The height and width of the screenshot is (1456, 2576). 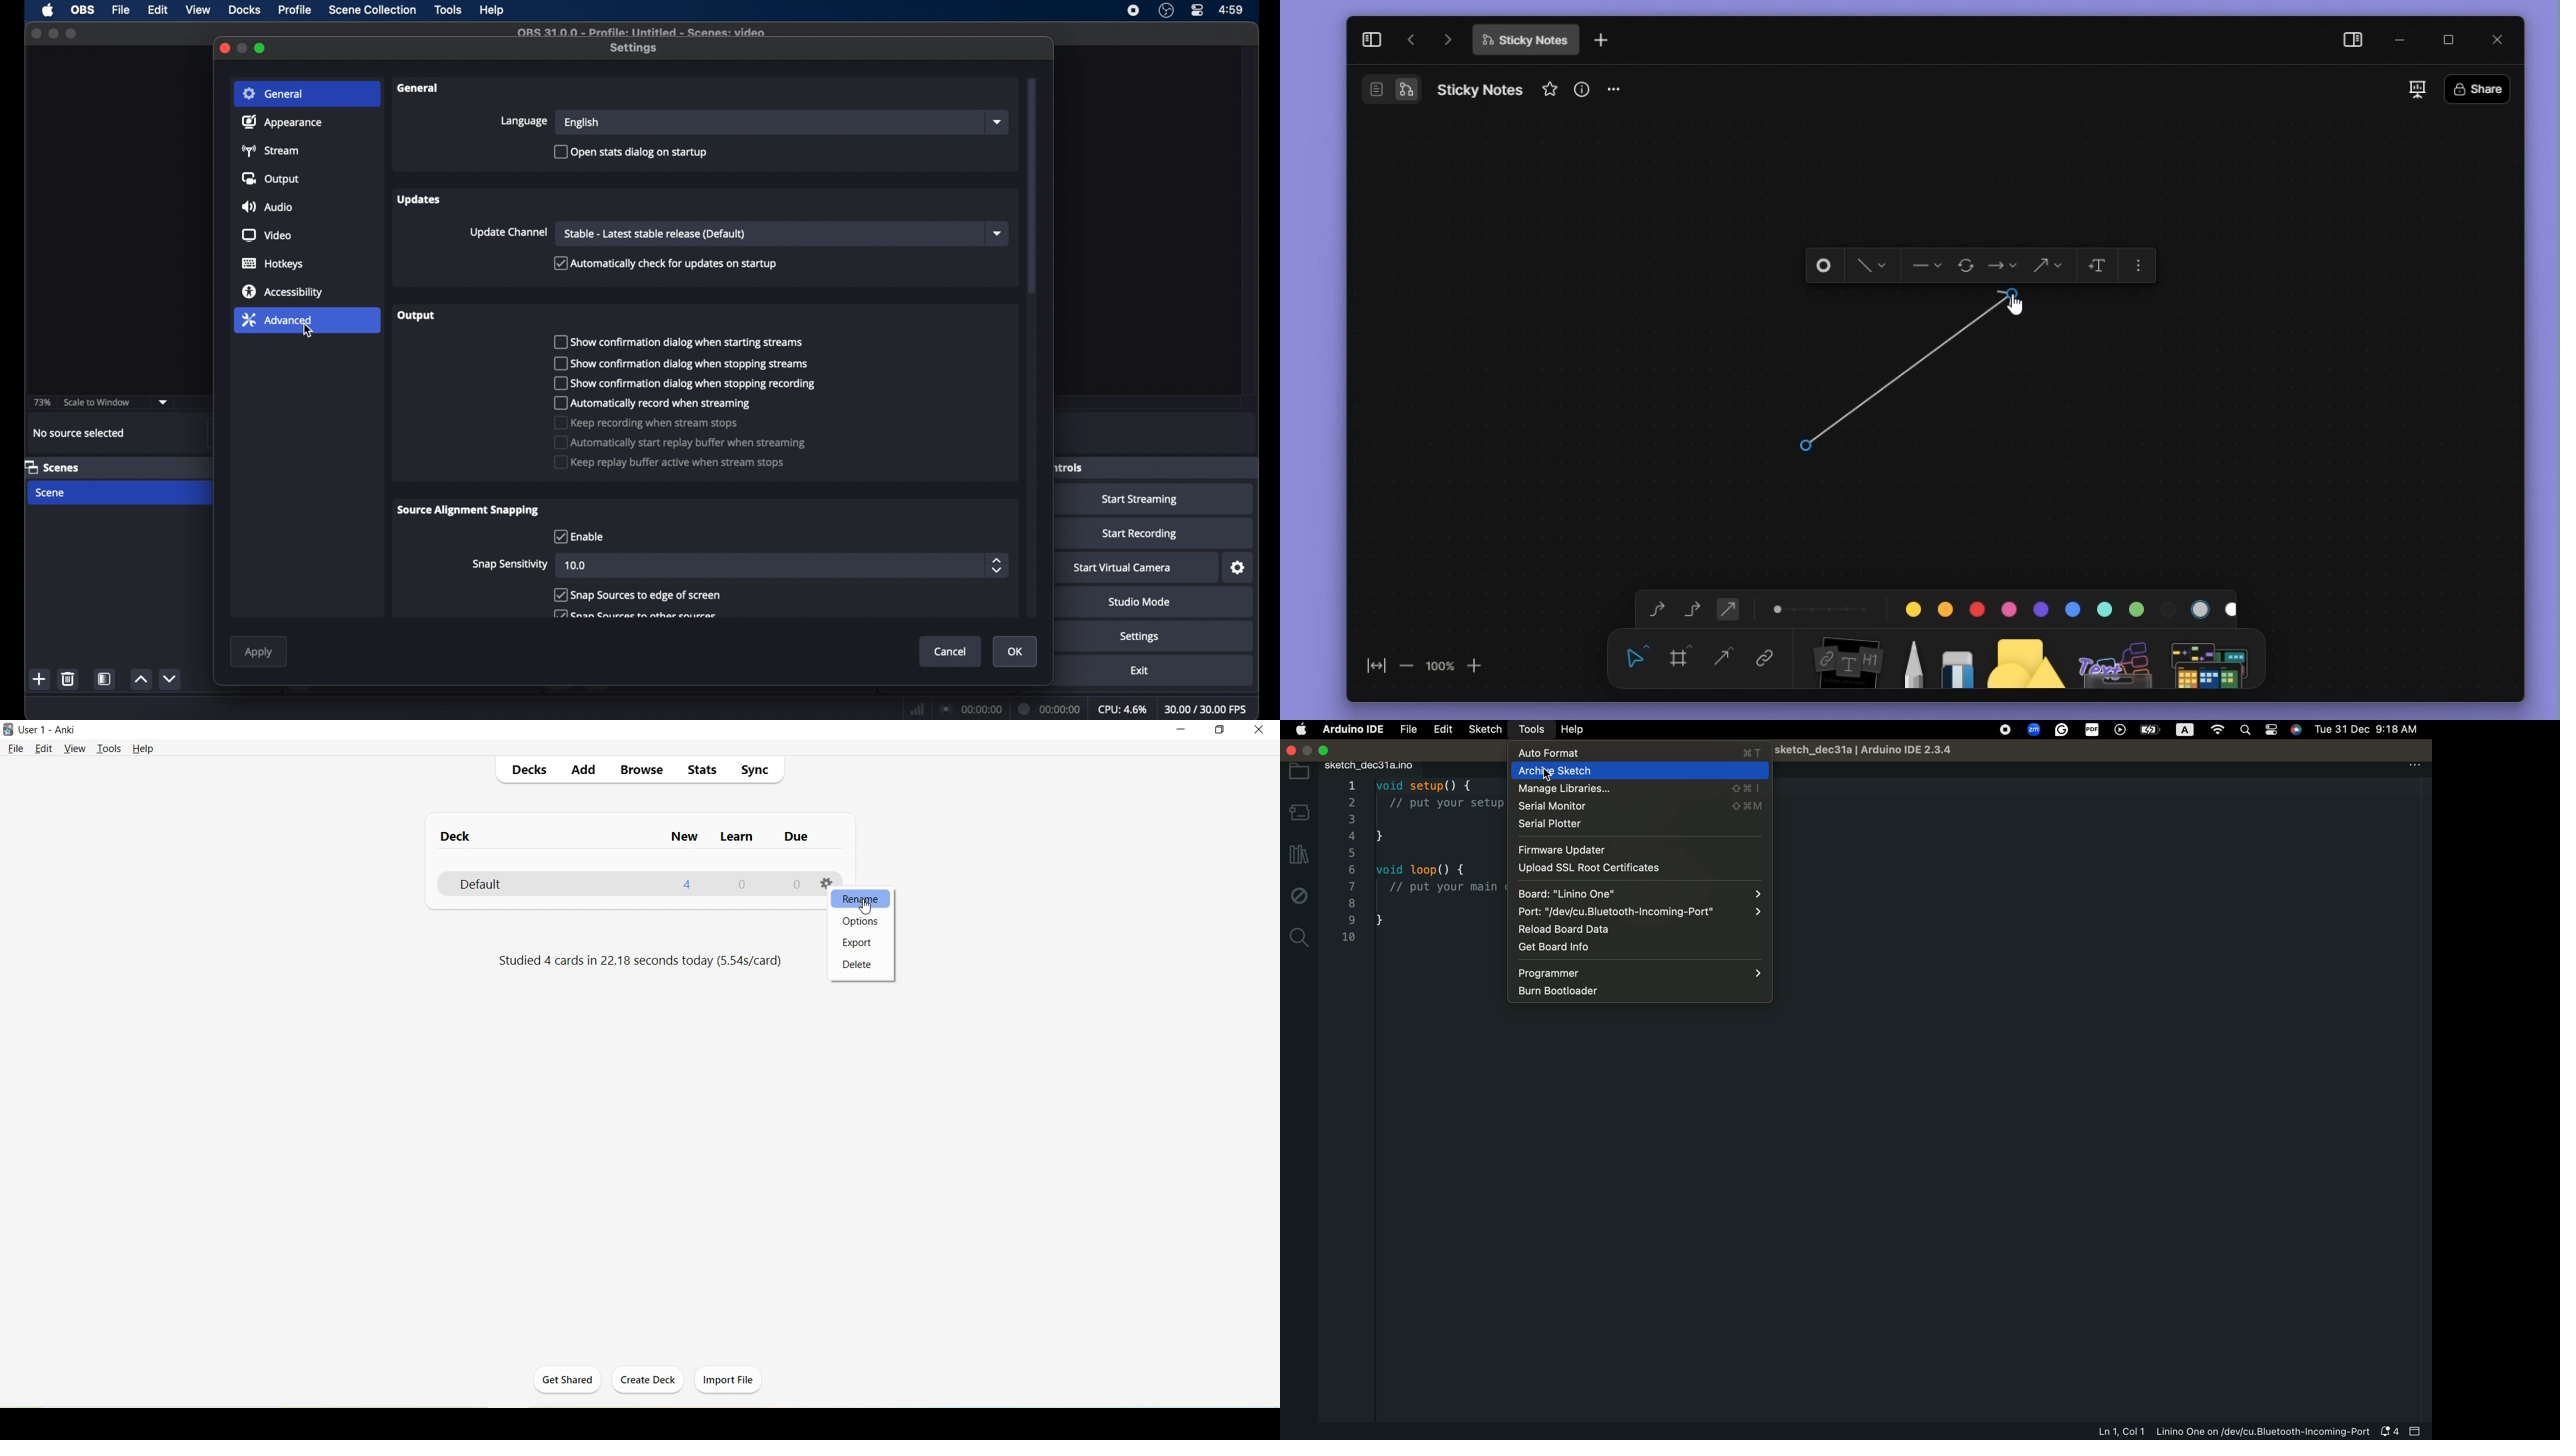 I want to click on Add, so click(x=585, y=770).